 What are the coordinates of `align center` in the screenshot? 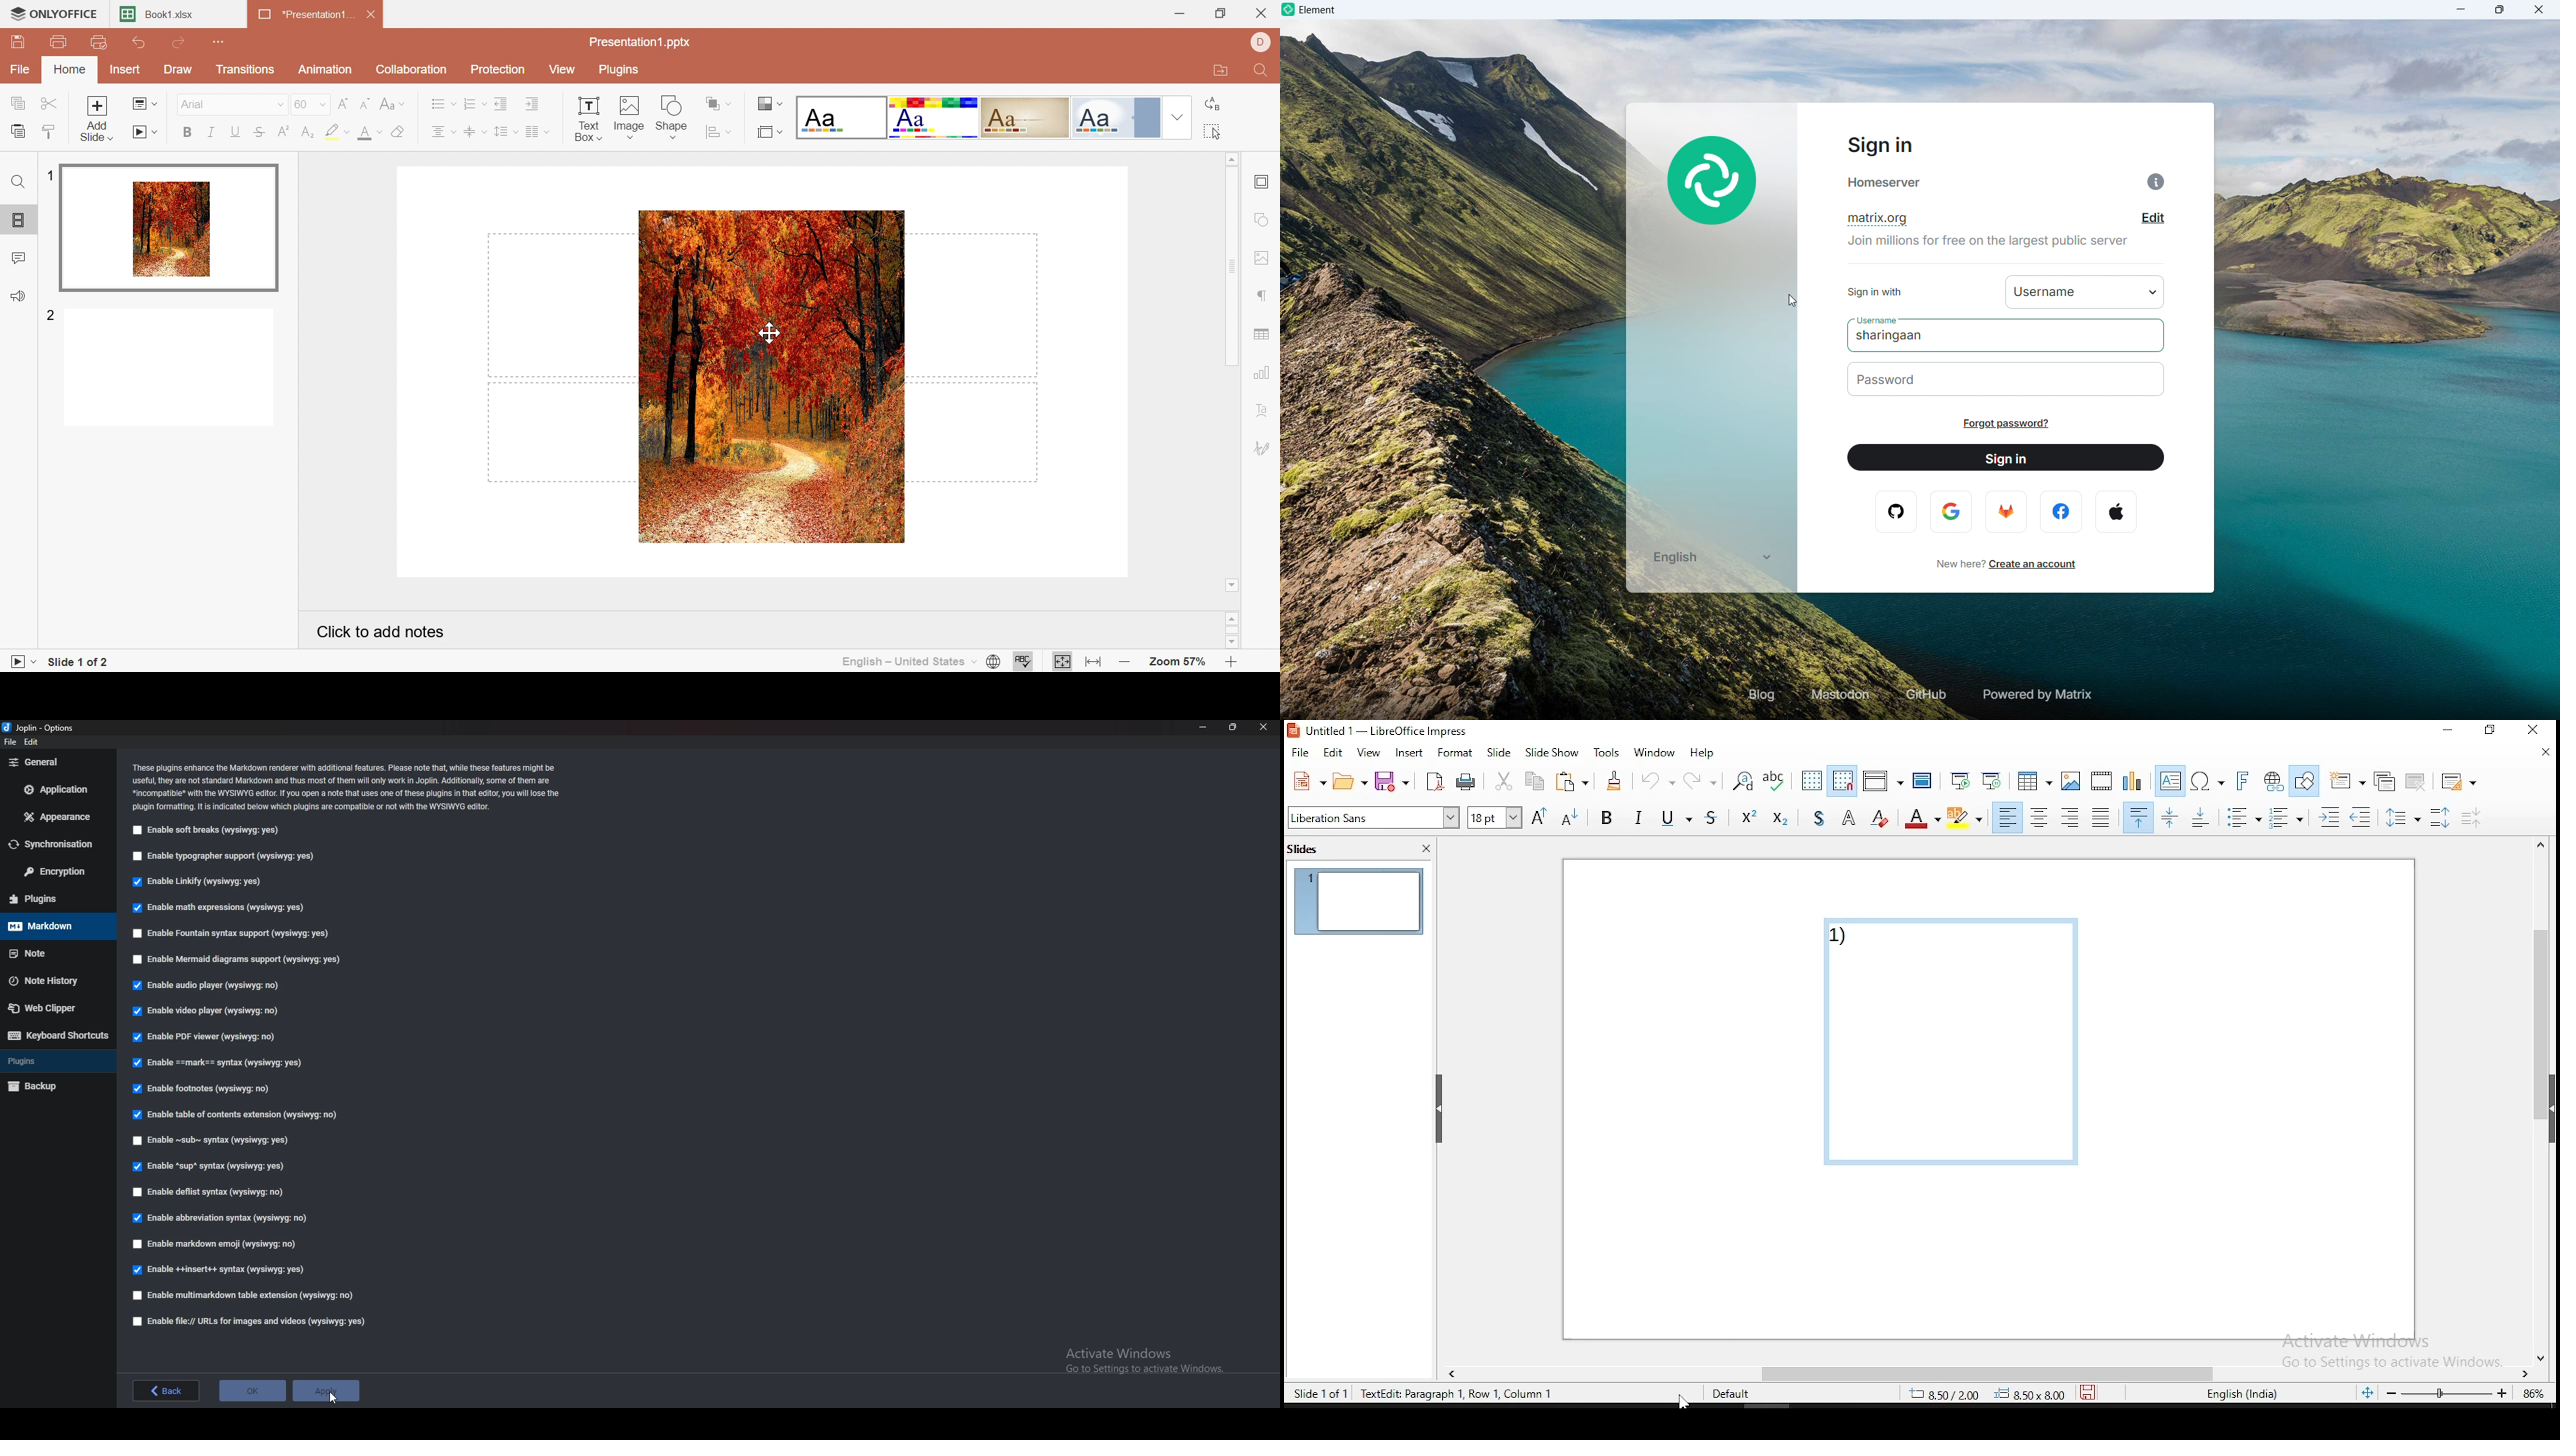 It's located at (2040, 818).